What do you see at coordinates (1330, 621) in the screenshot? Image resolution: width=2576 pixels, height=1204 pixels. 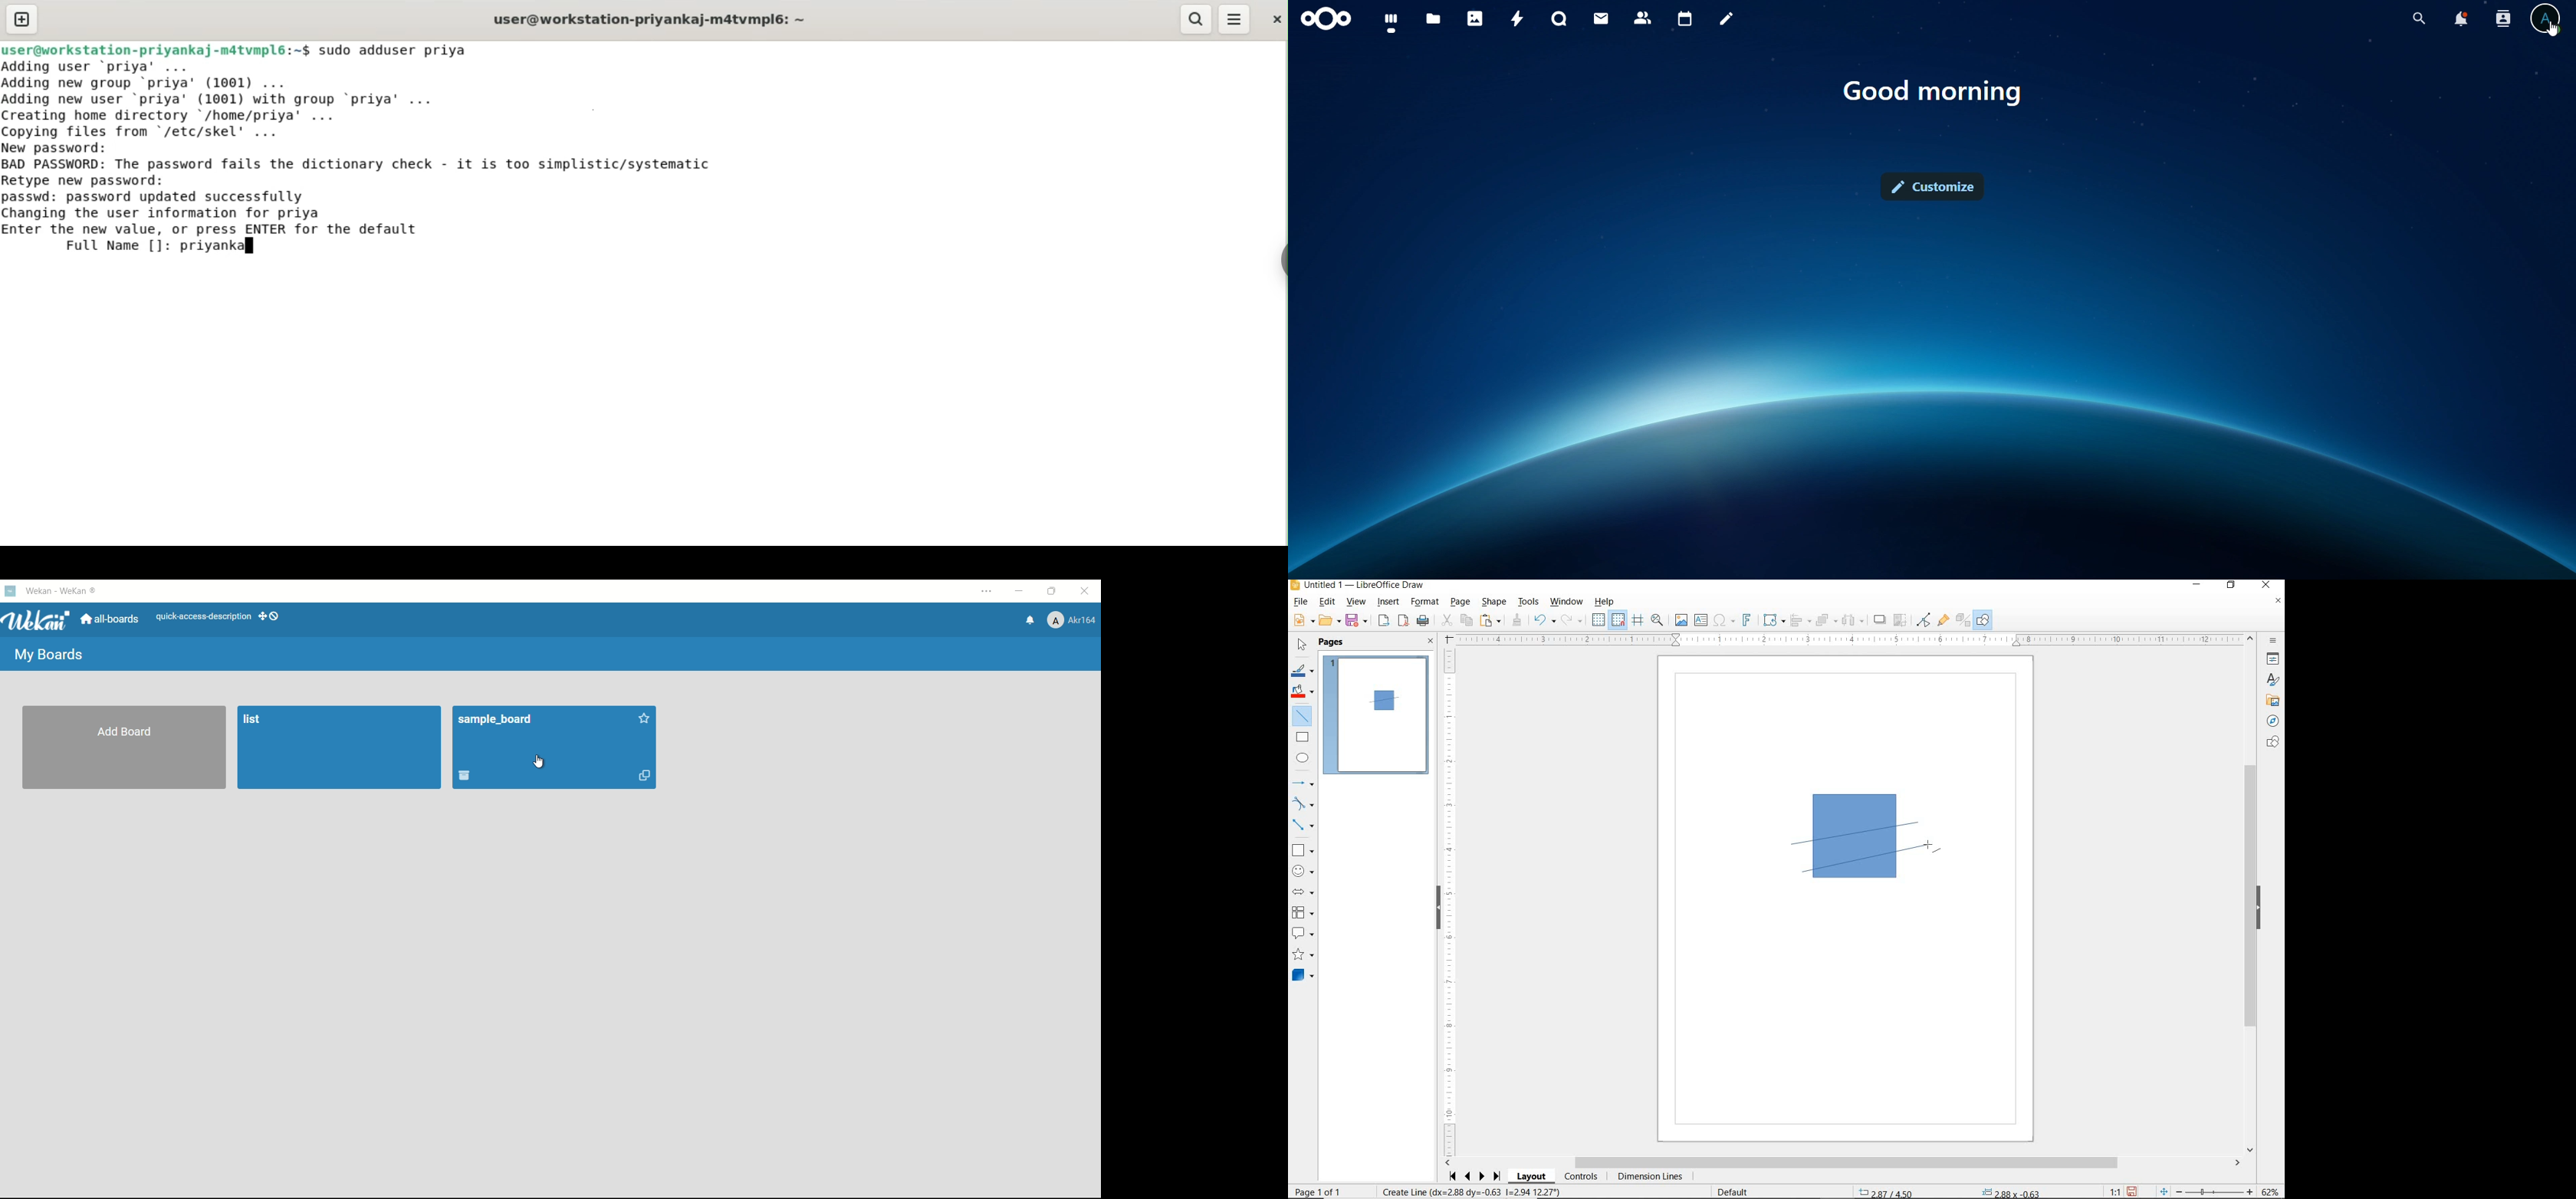 I see `OPEN` at bounding box center [1330, 621].